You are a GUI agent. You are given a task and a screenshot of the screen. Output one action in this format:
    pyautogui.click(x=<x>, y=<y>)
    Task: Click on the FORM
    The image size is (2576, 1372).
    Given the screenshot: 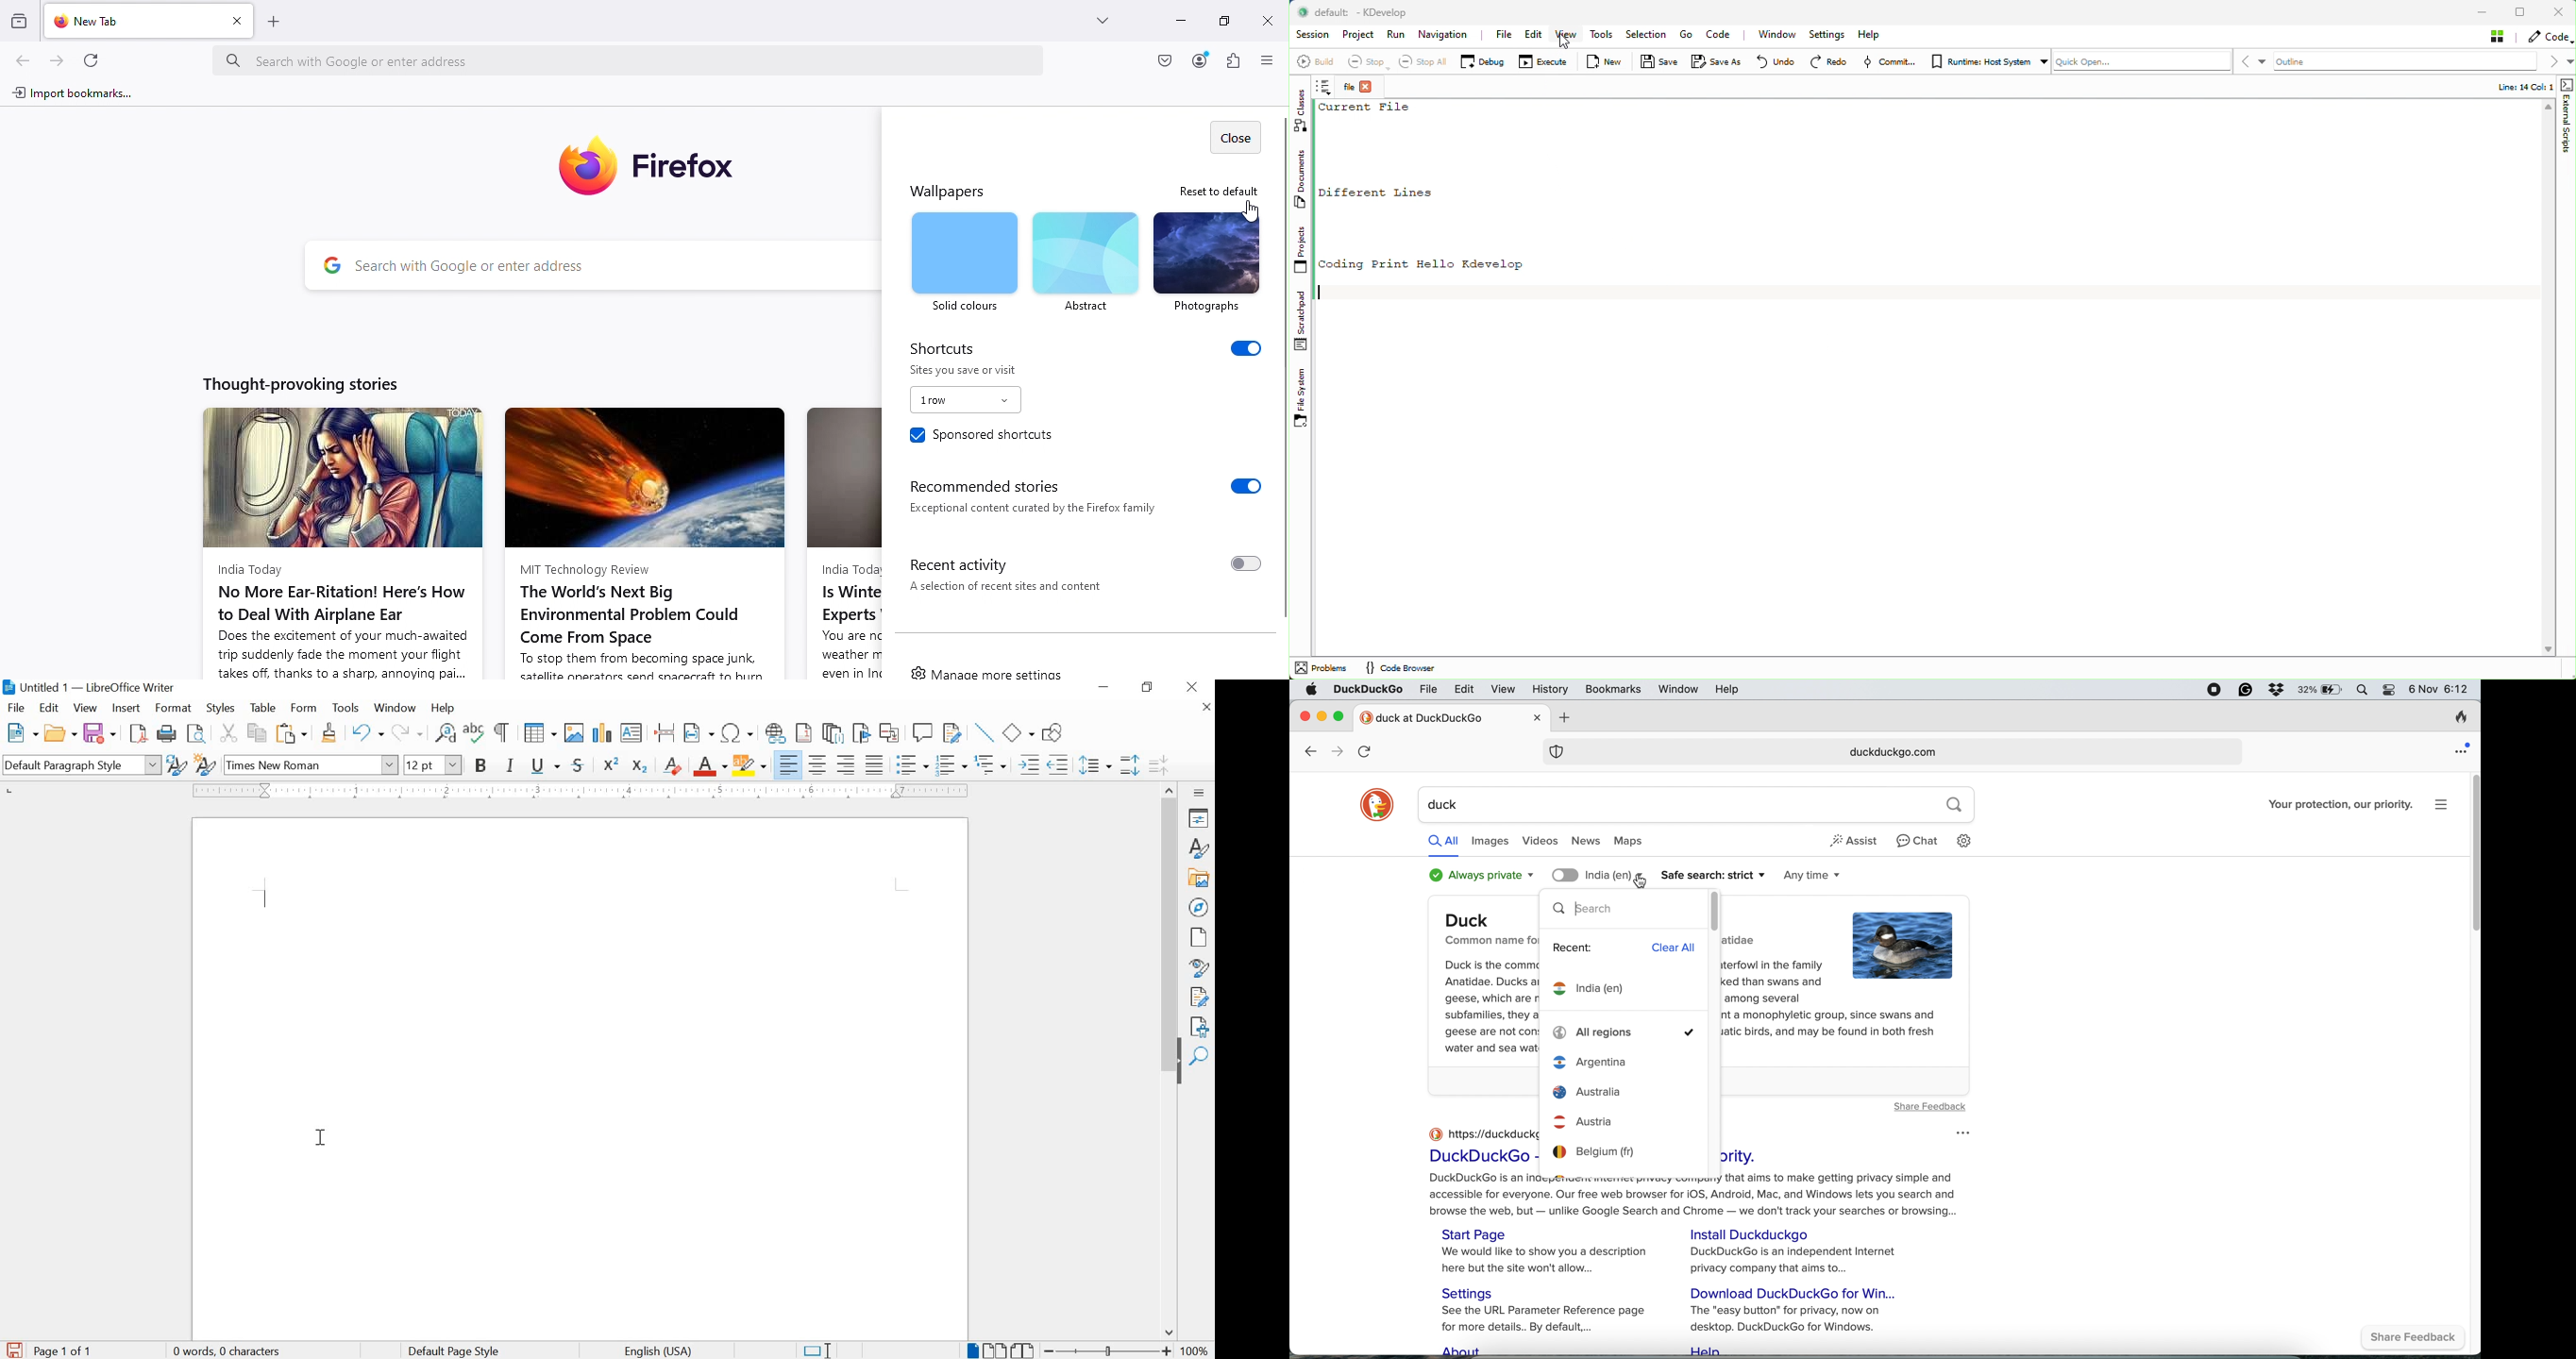 What is the action you would take?
    pyautogui.click(x=303, y=708)
    